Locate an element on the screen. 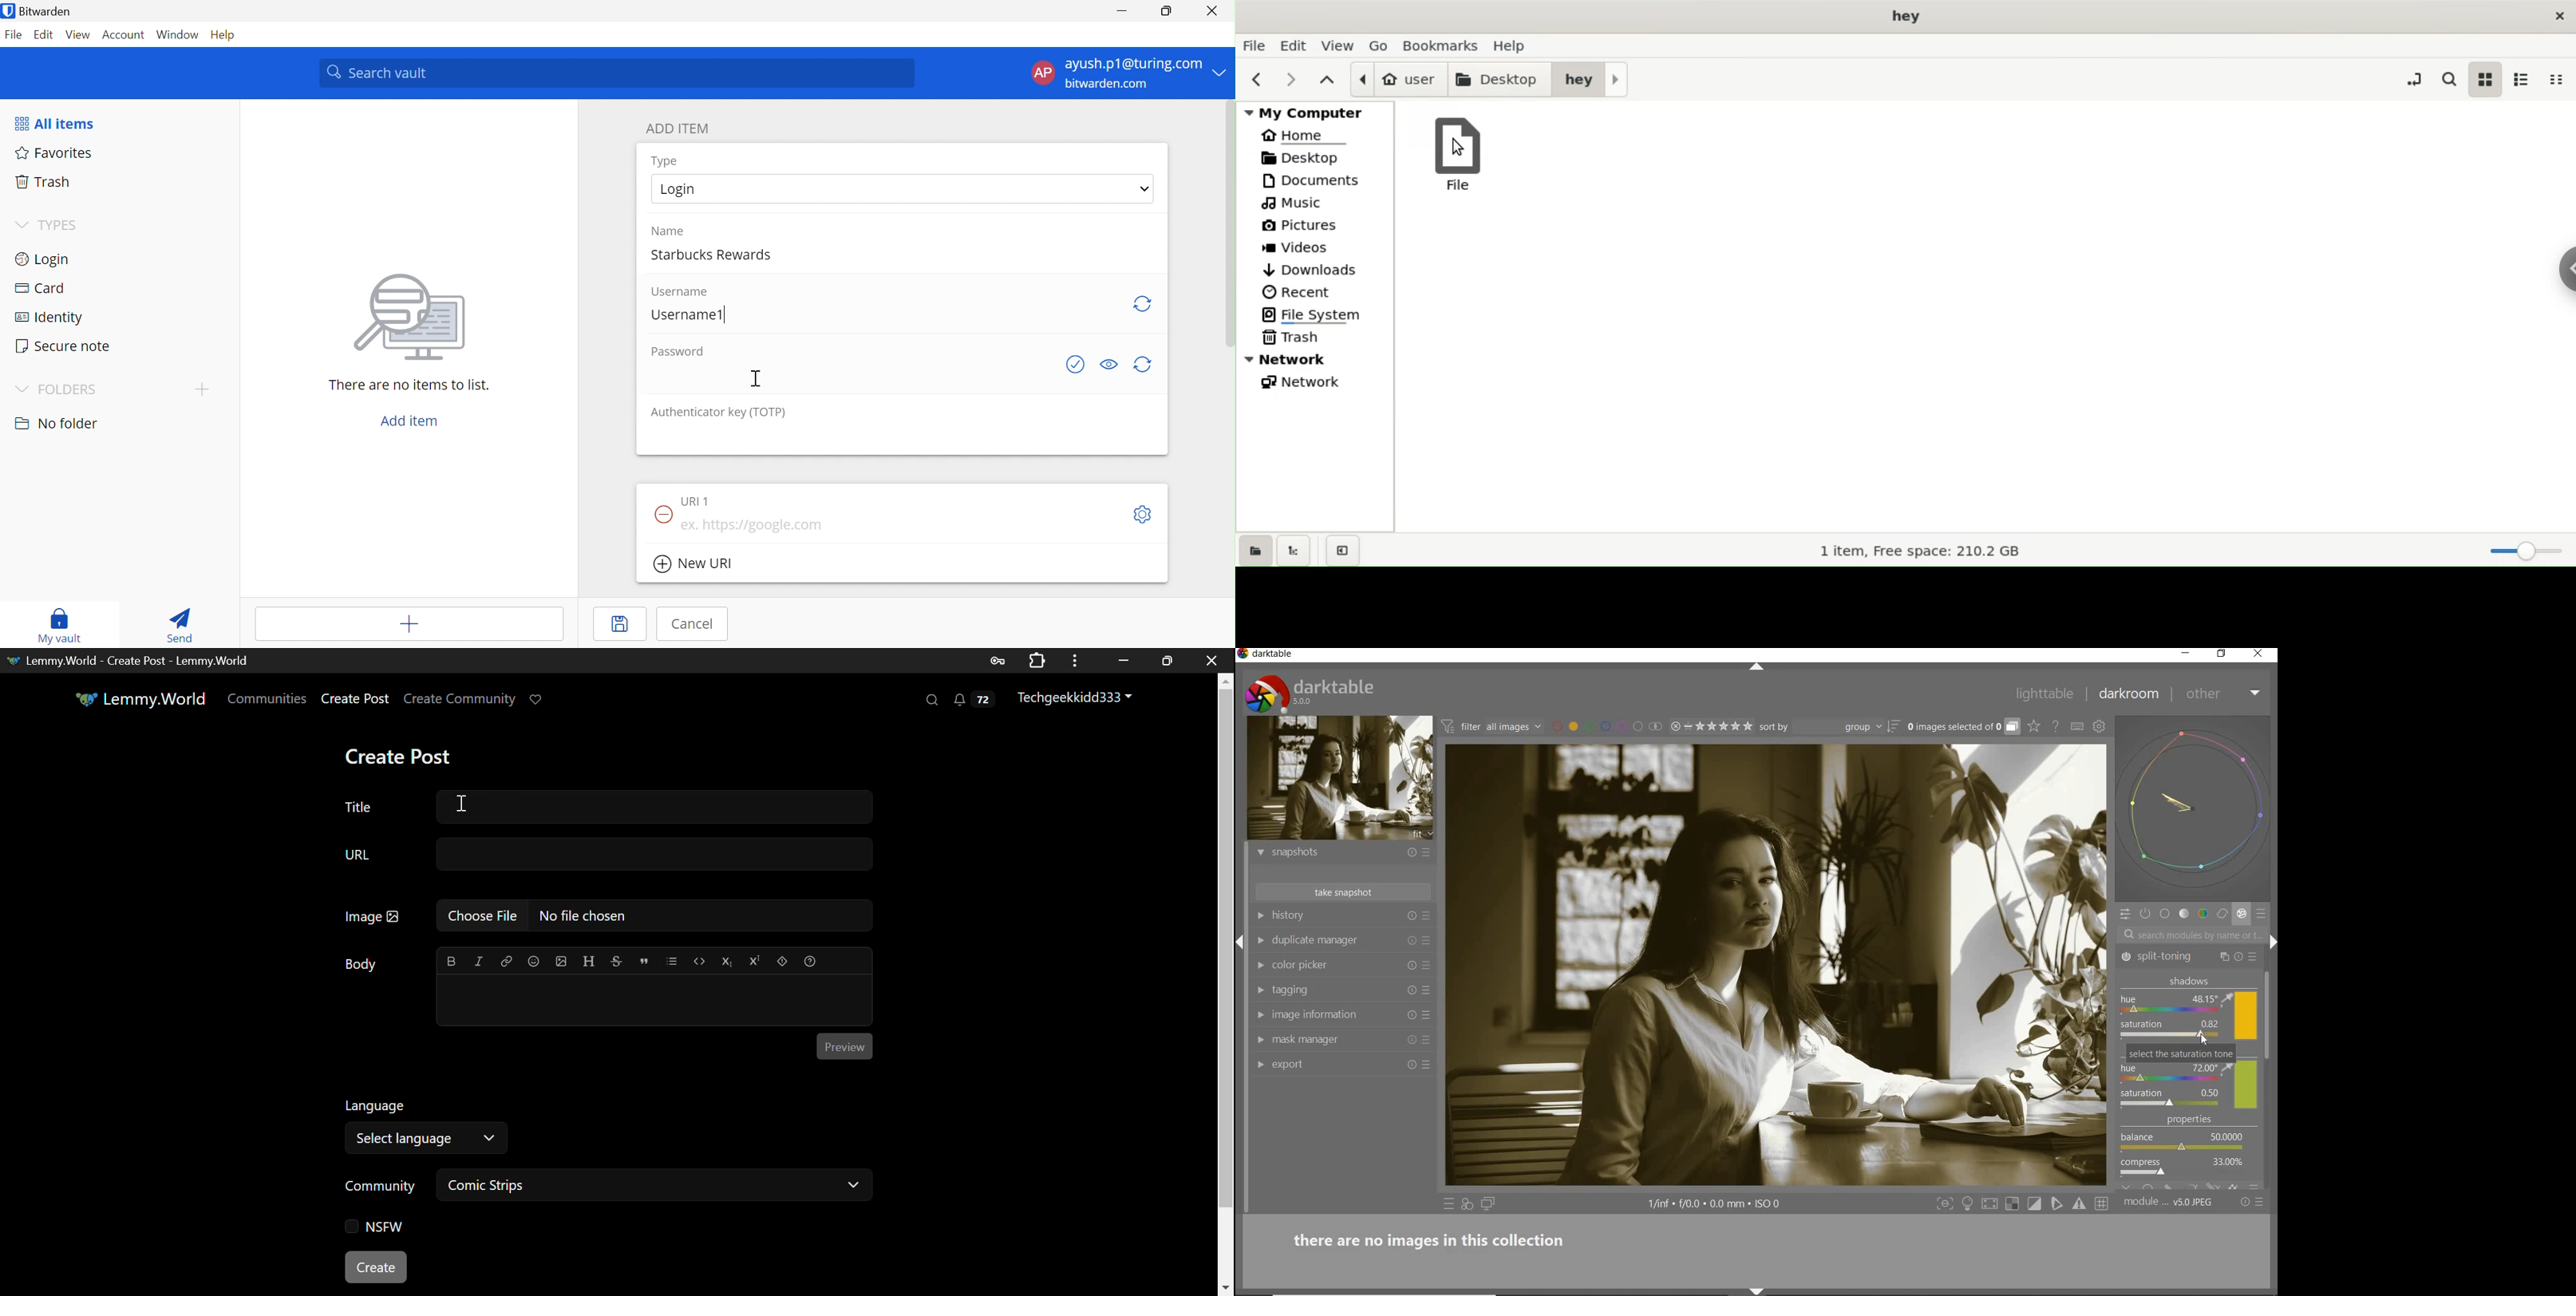 This screenshot has height=1316, width=2576. Settings is located at coordinates (1143, 514).